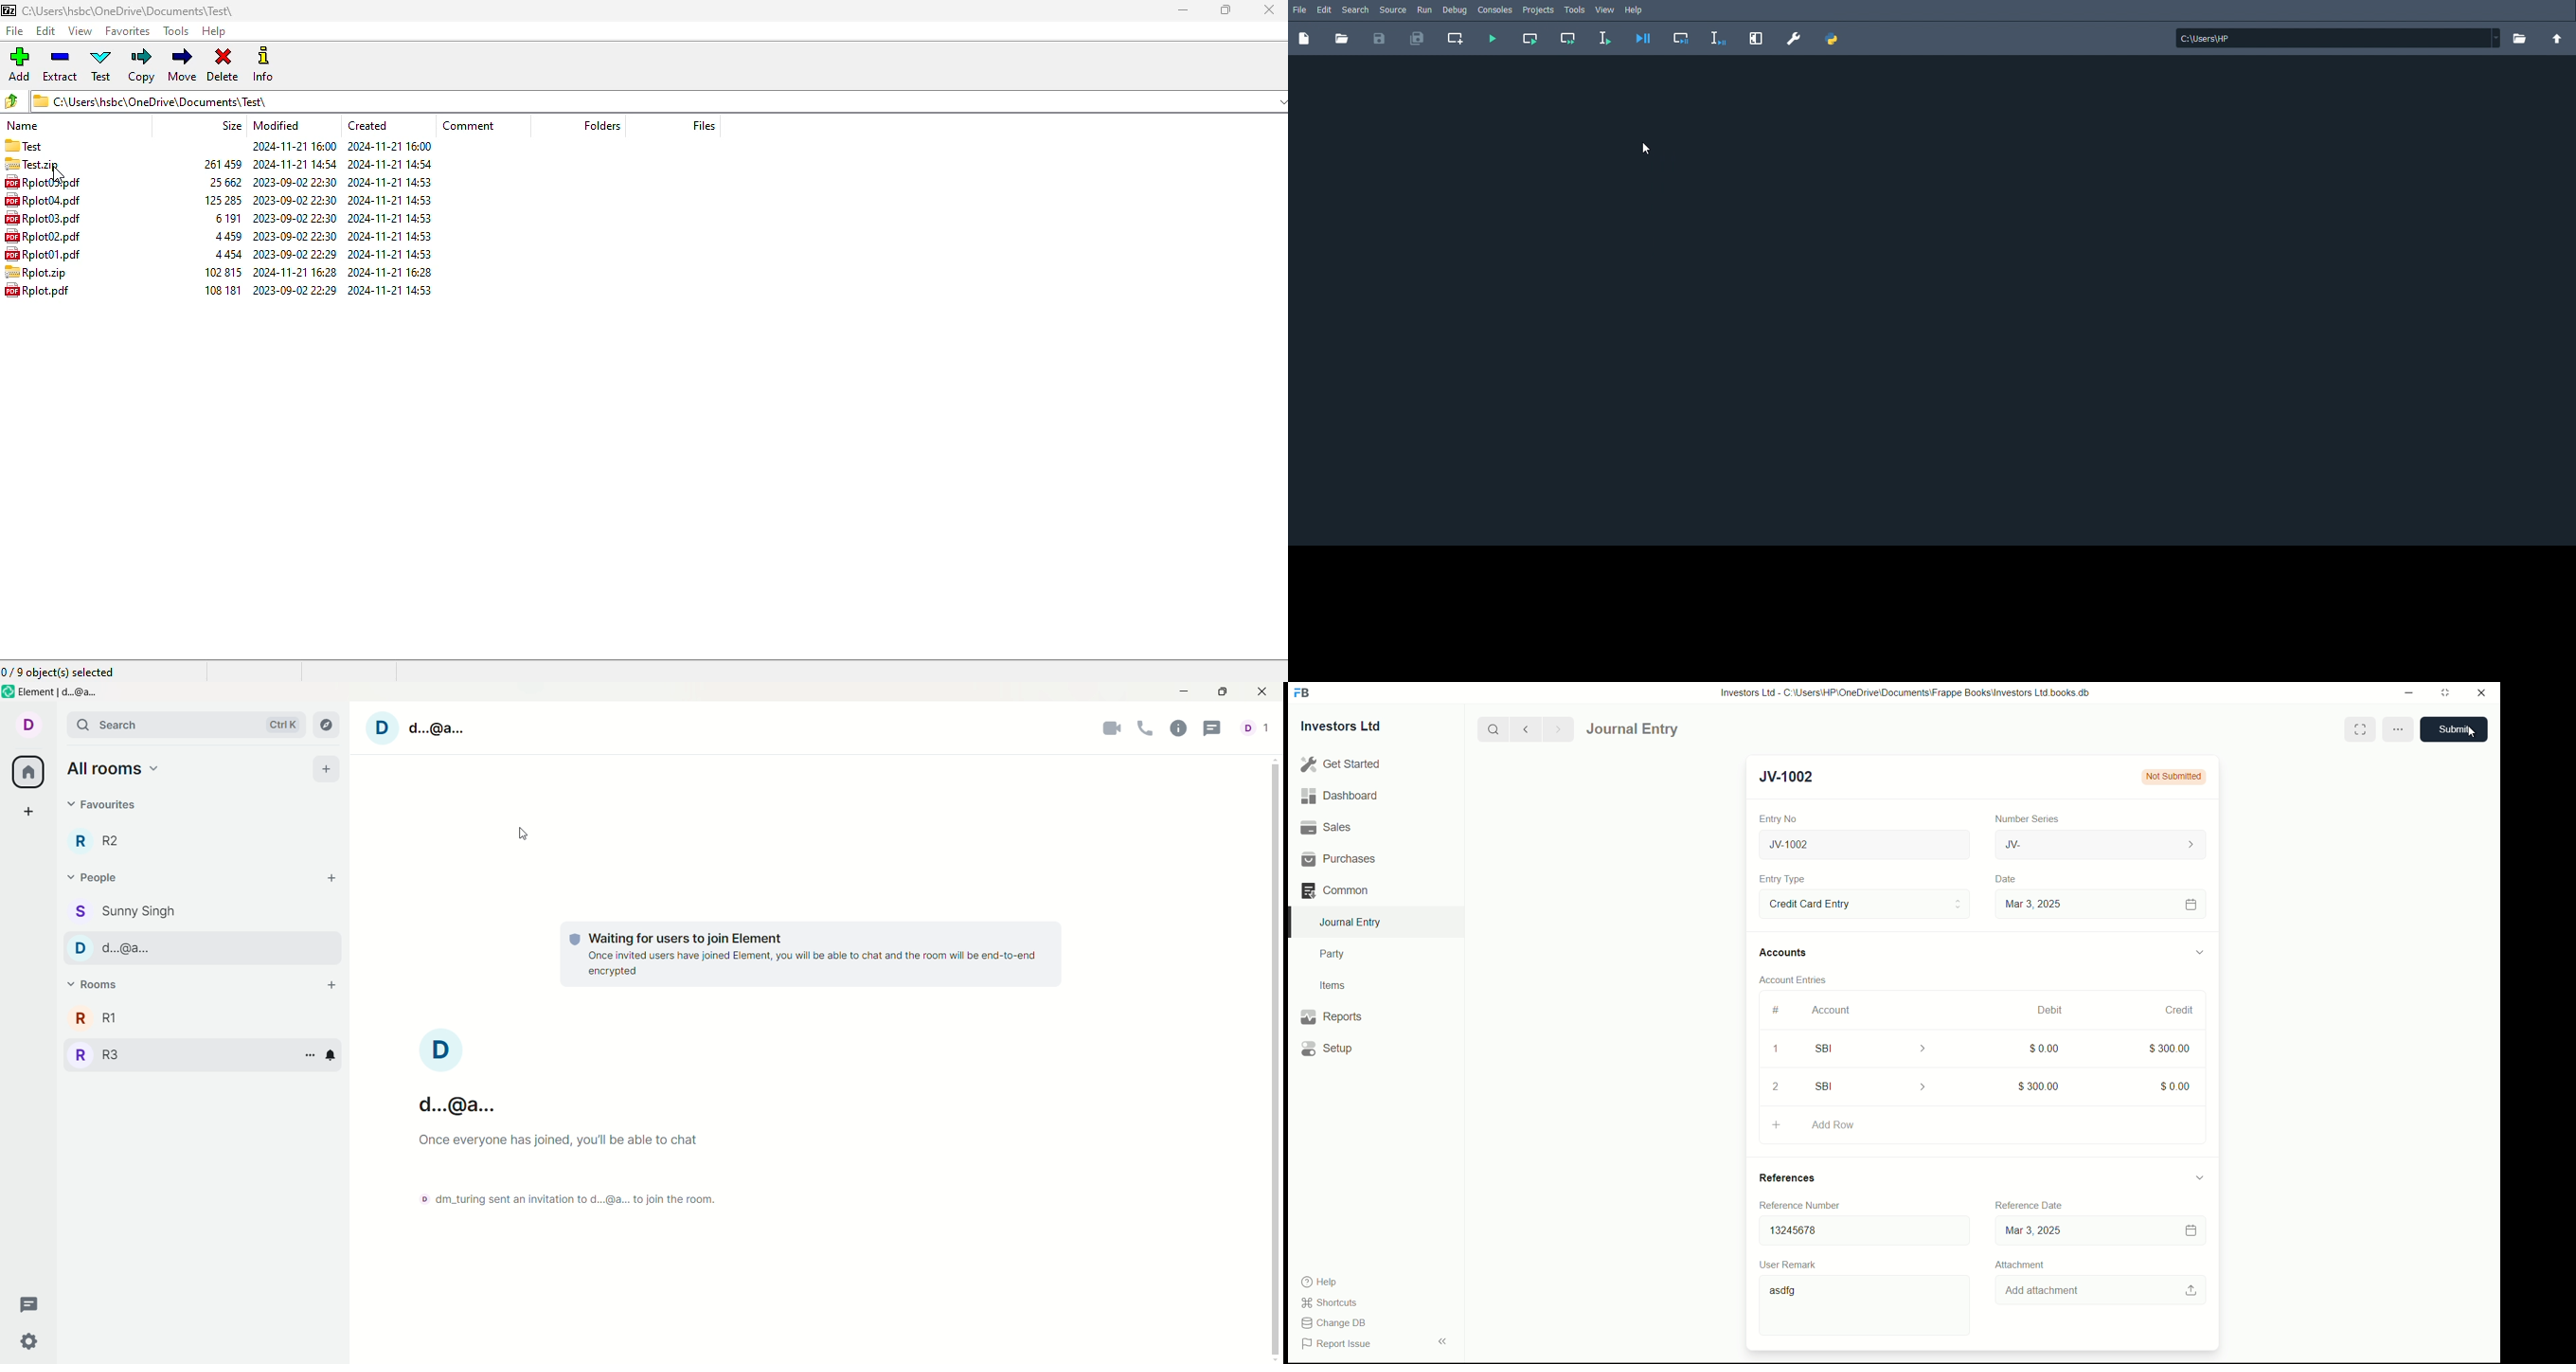 The image size is (2576, 1372). What do you see at coordinates (2027, 1203) in the screenshot?
I see `Reference date` at bounding box center [2027, 1203].